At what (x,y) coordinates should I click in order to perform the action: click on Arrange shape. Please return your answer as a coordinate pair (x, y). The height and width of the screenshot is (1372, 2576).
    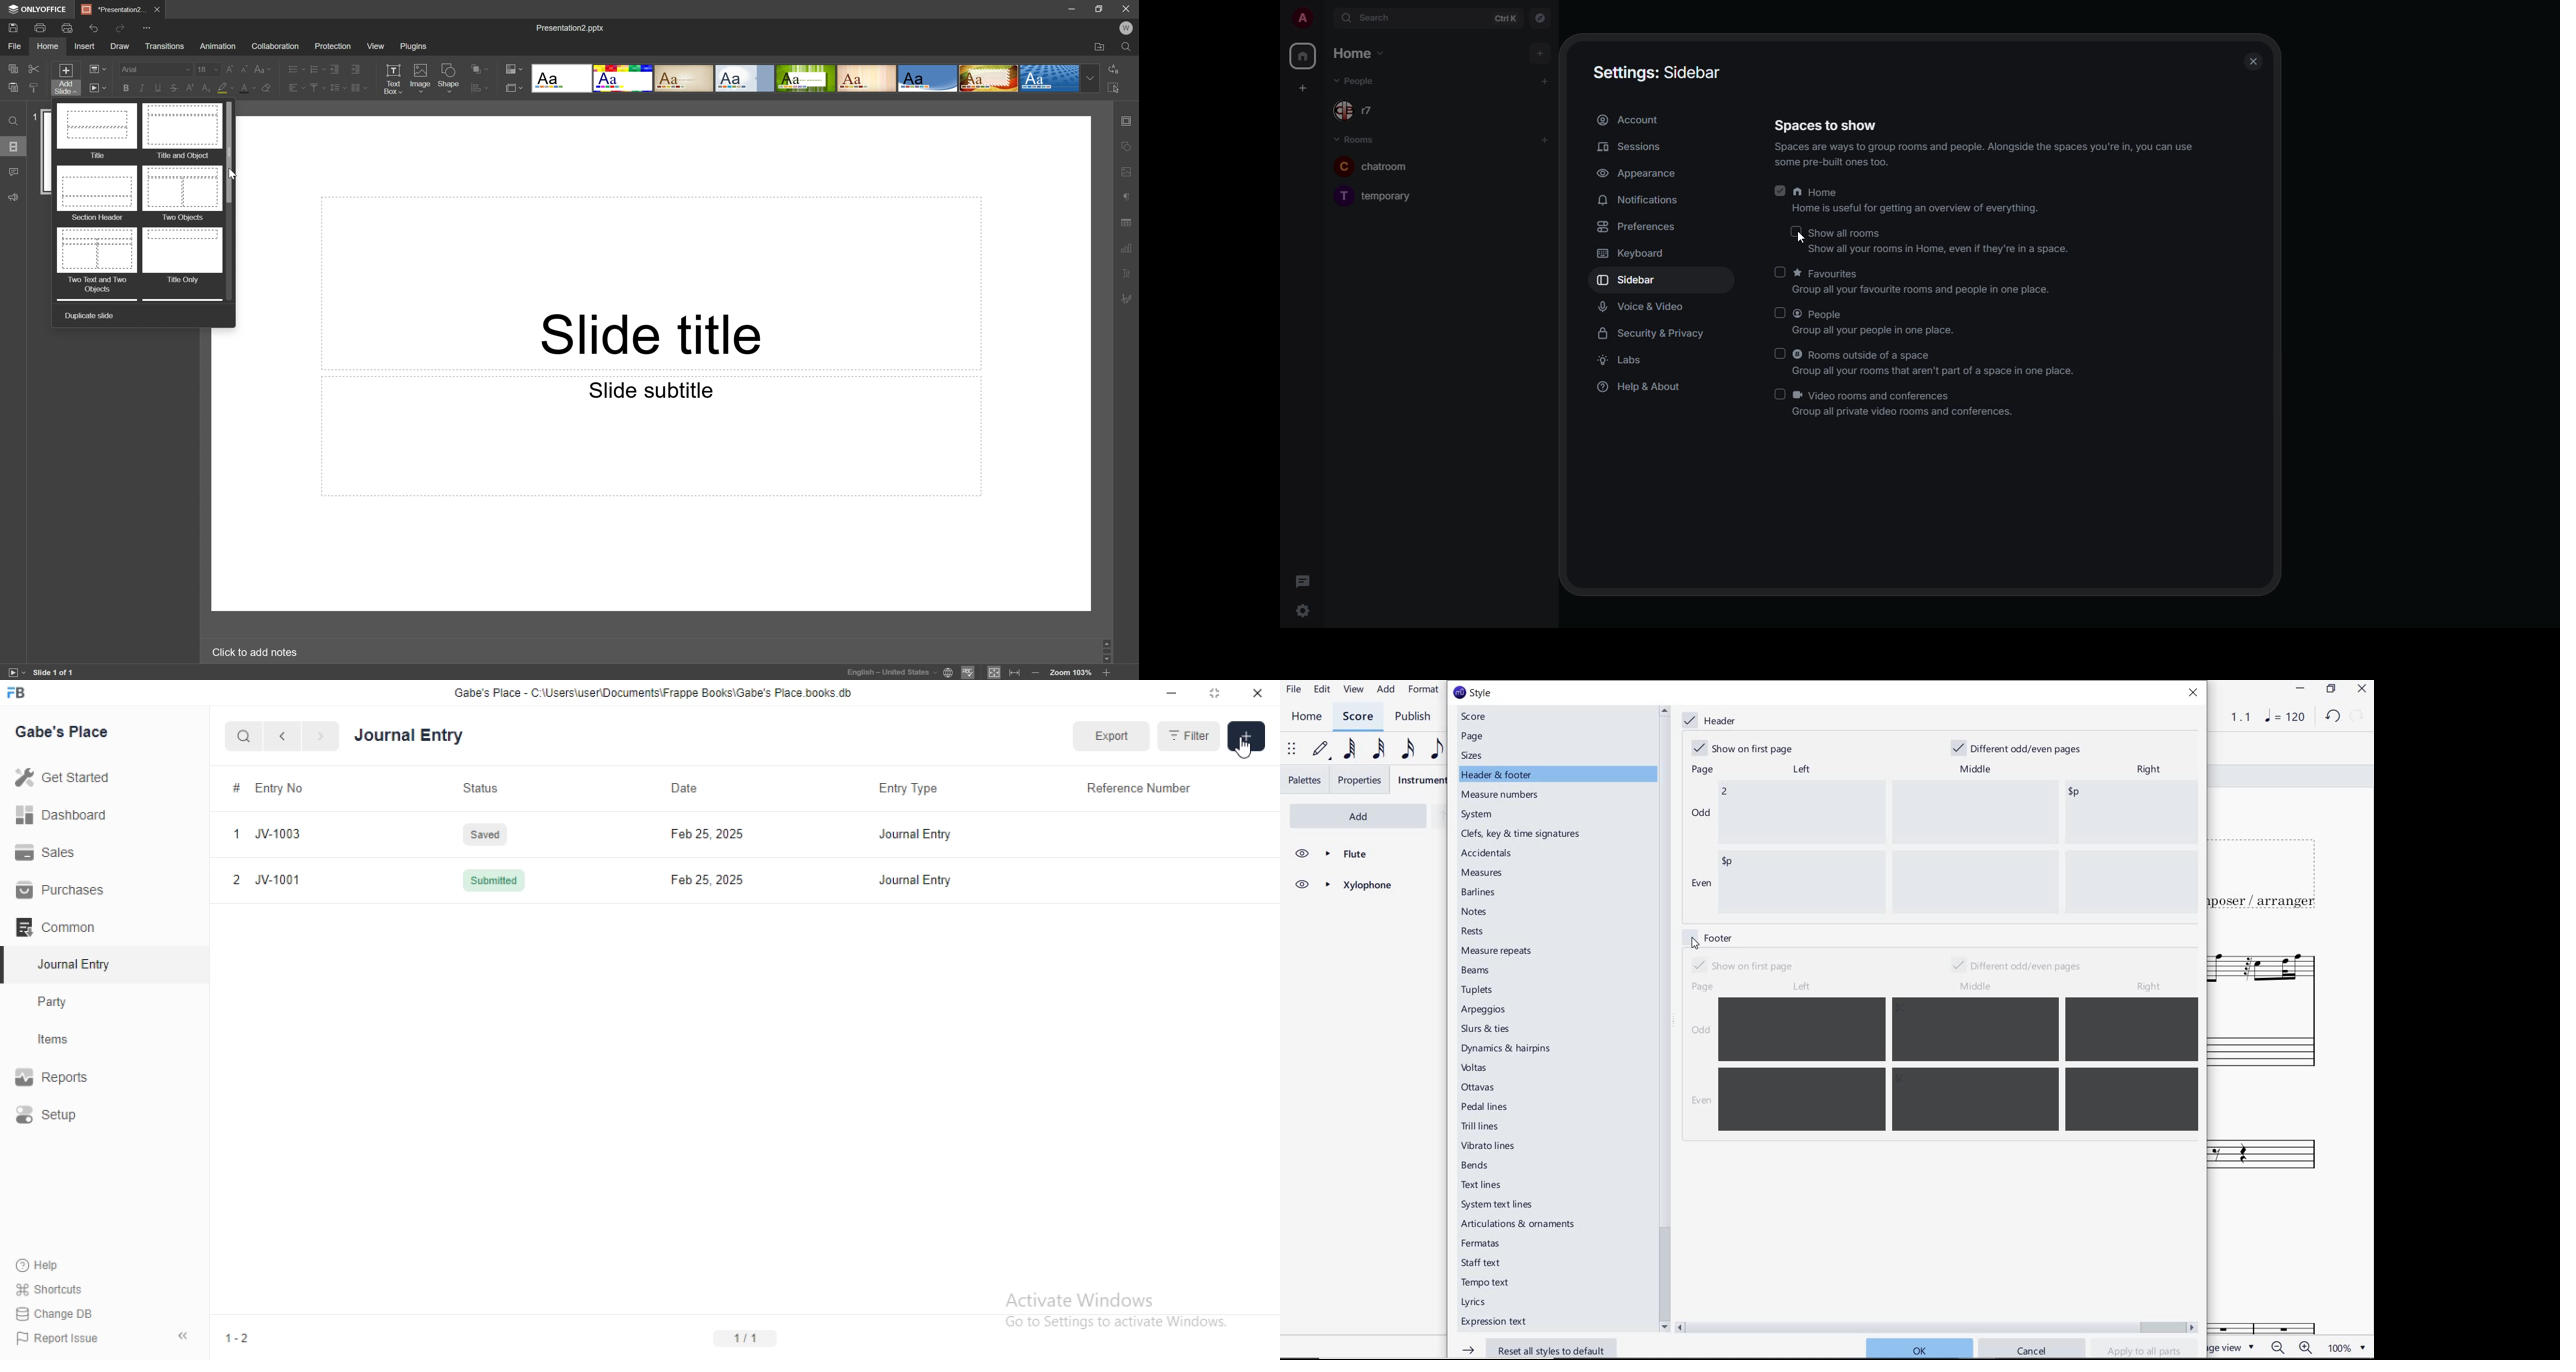
    Looking at the image, I should click on (482, 87).